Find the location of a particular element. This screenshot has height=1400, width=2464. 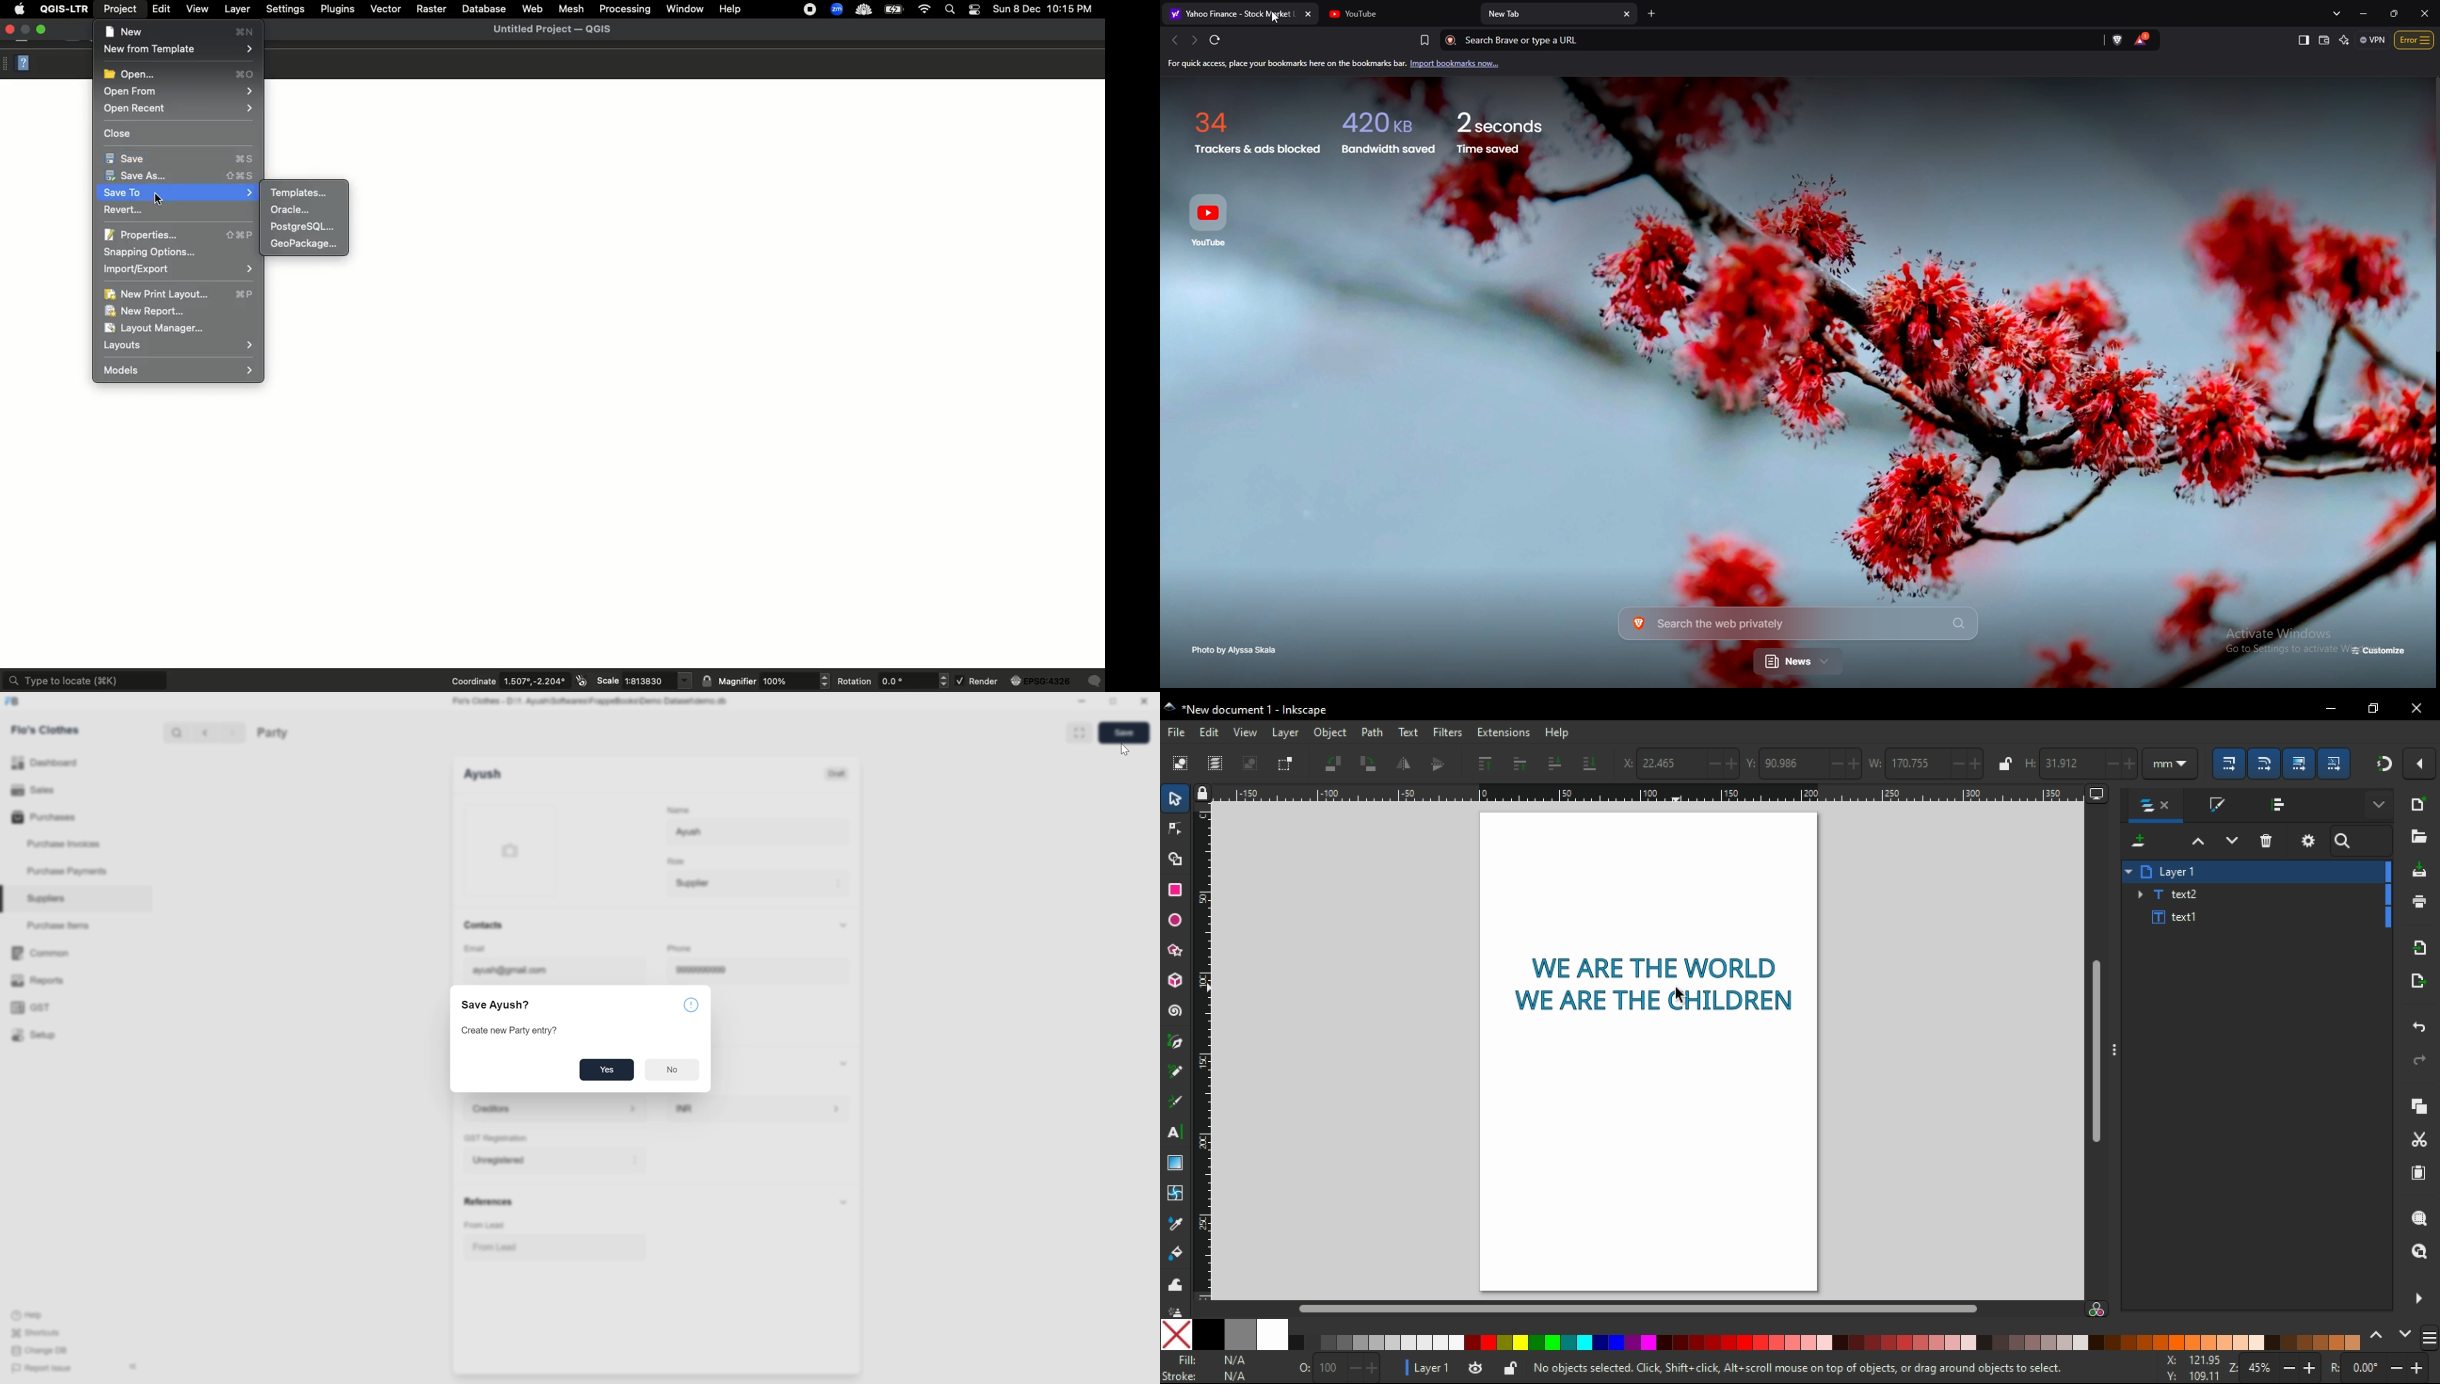

Email is located at coordinates (475, 948).